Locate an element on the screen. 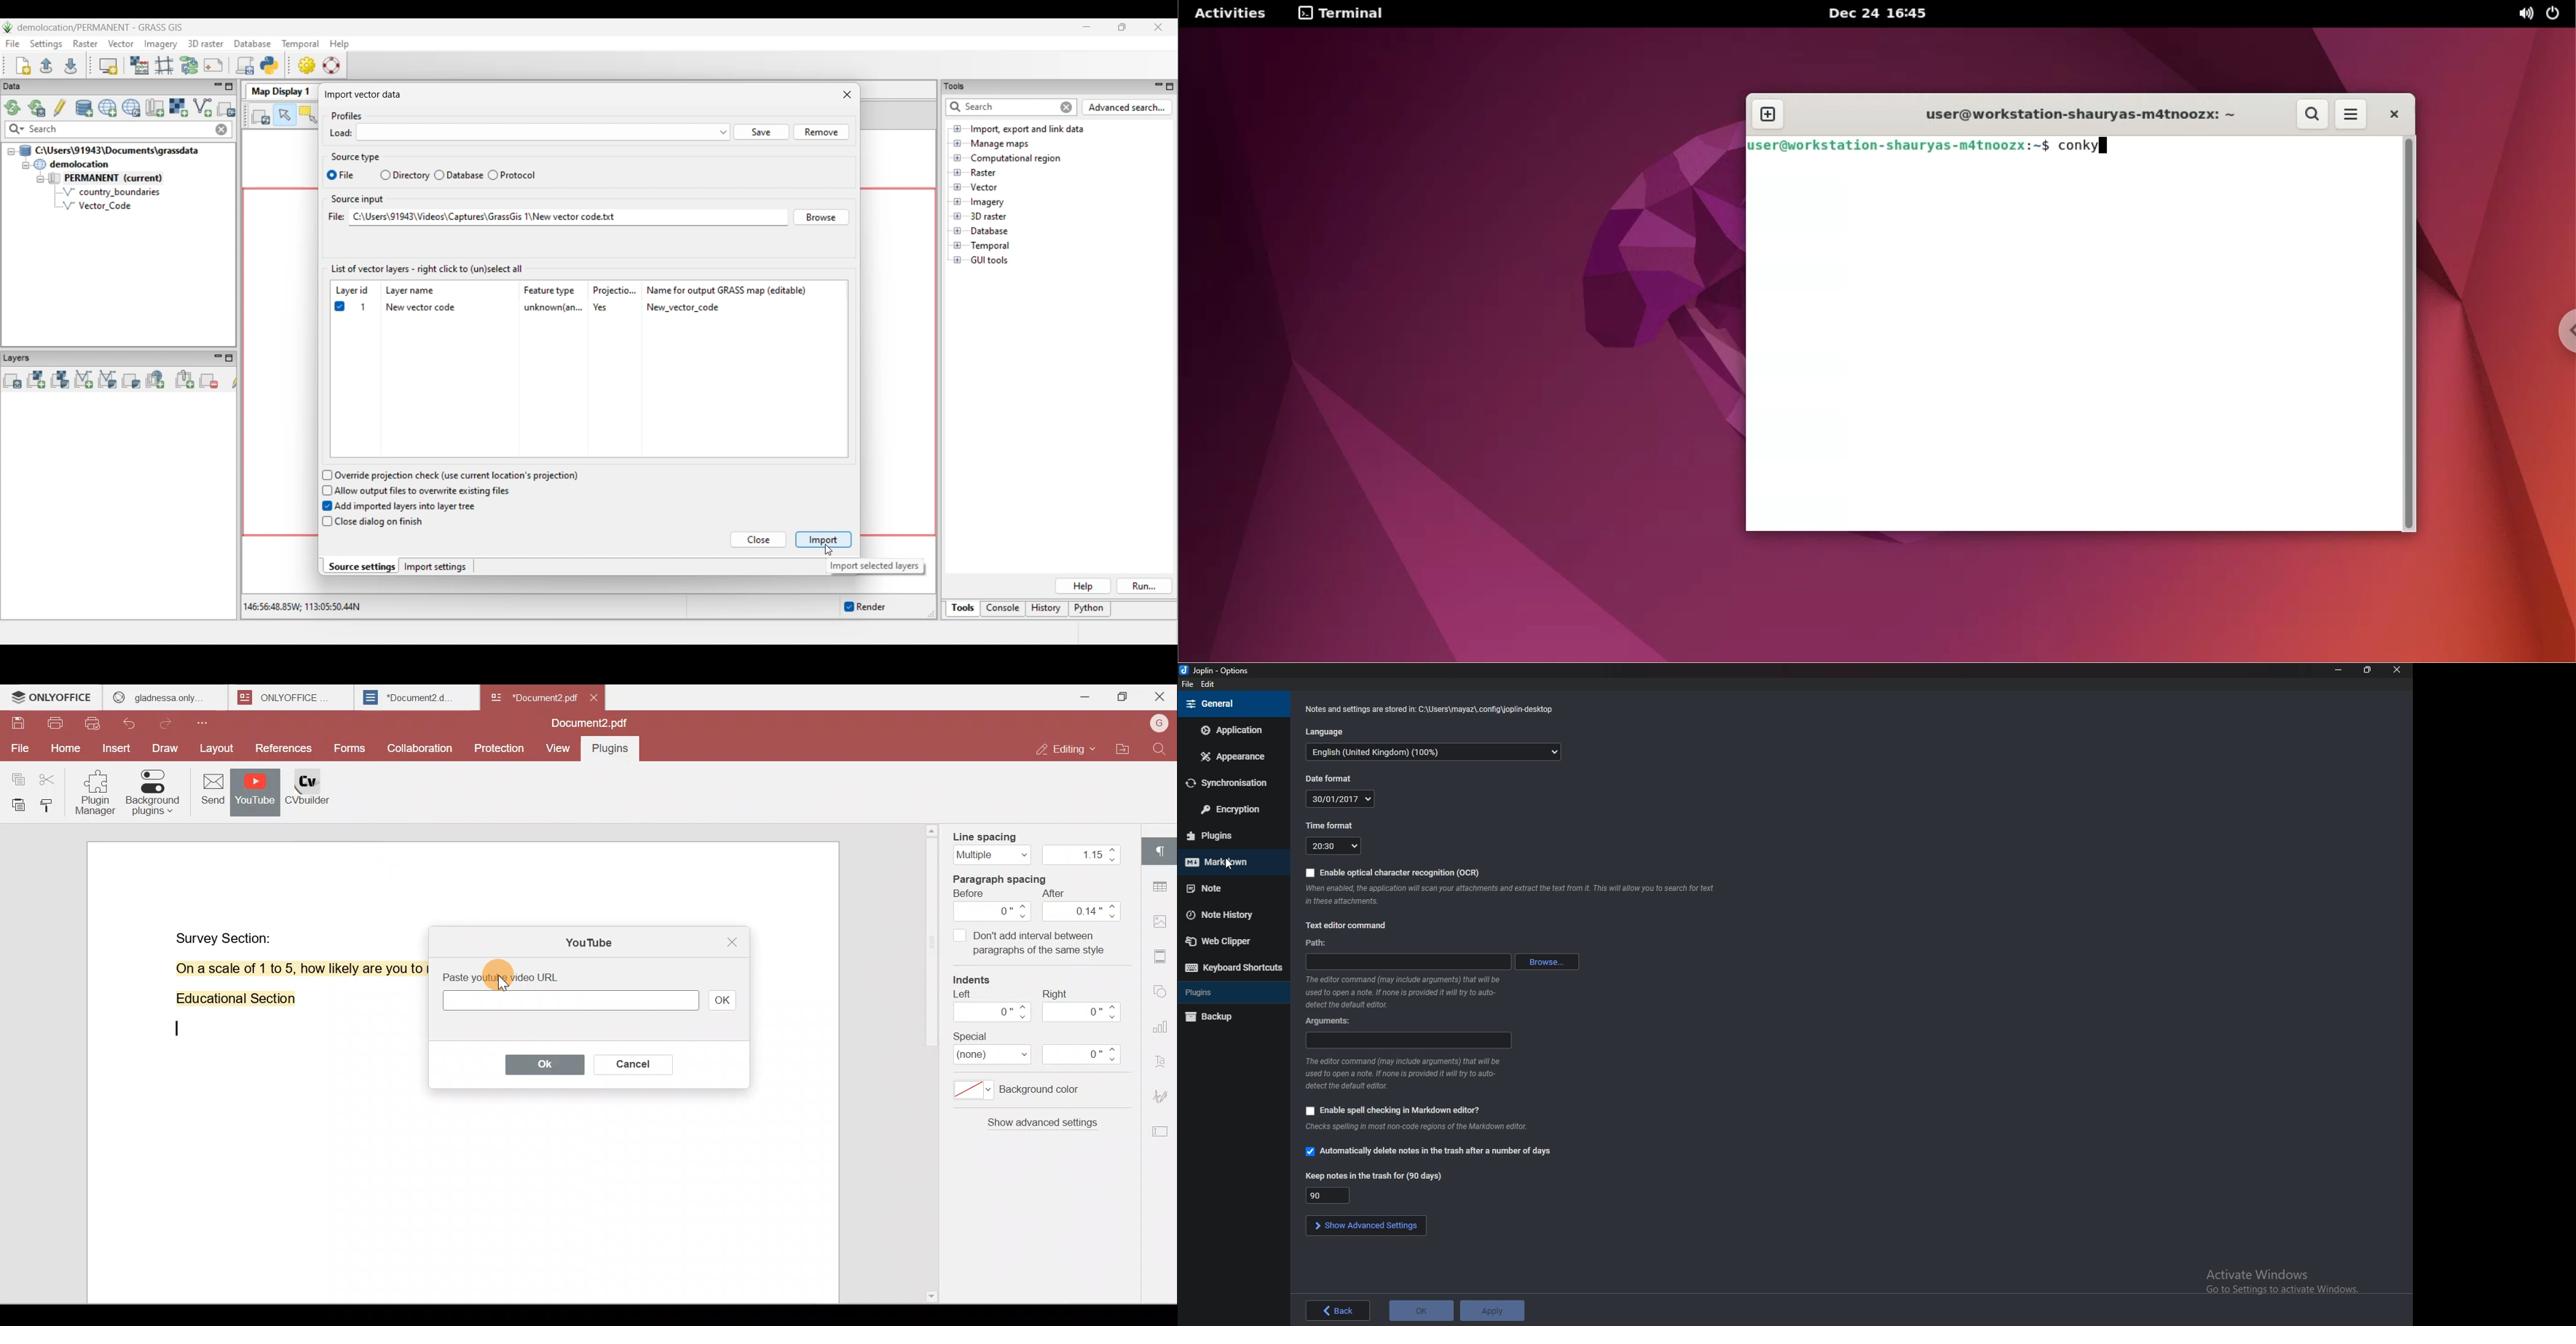 The image size is (2576, 1344). gladness only is located at coordinates (165, 697).